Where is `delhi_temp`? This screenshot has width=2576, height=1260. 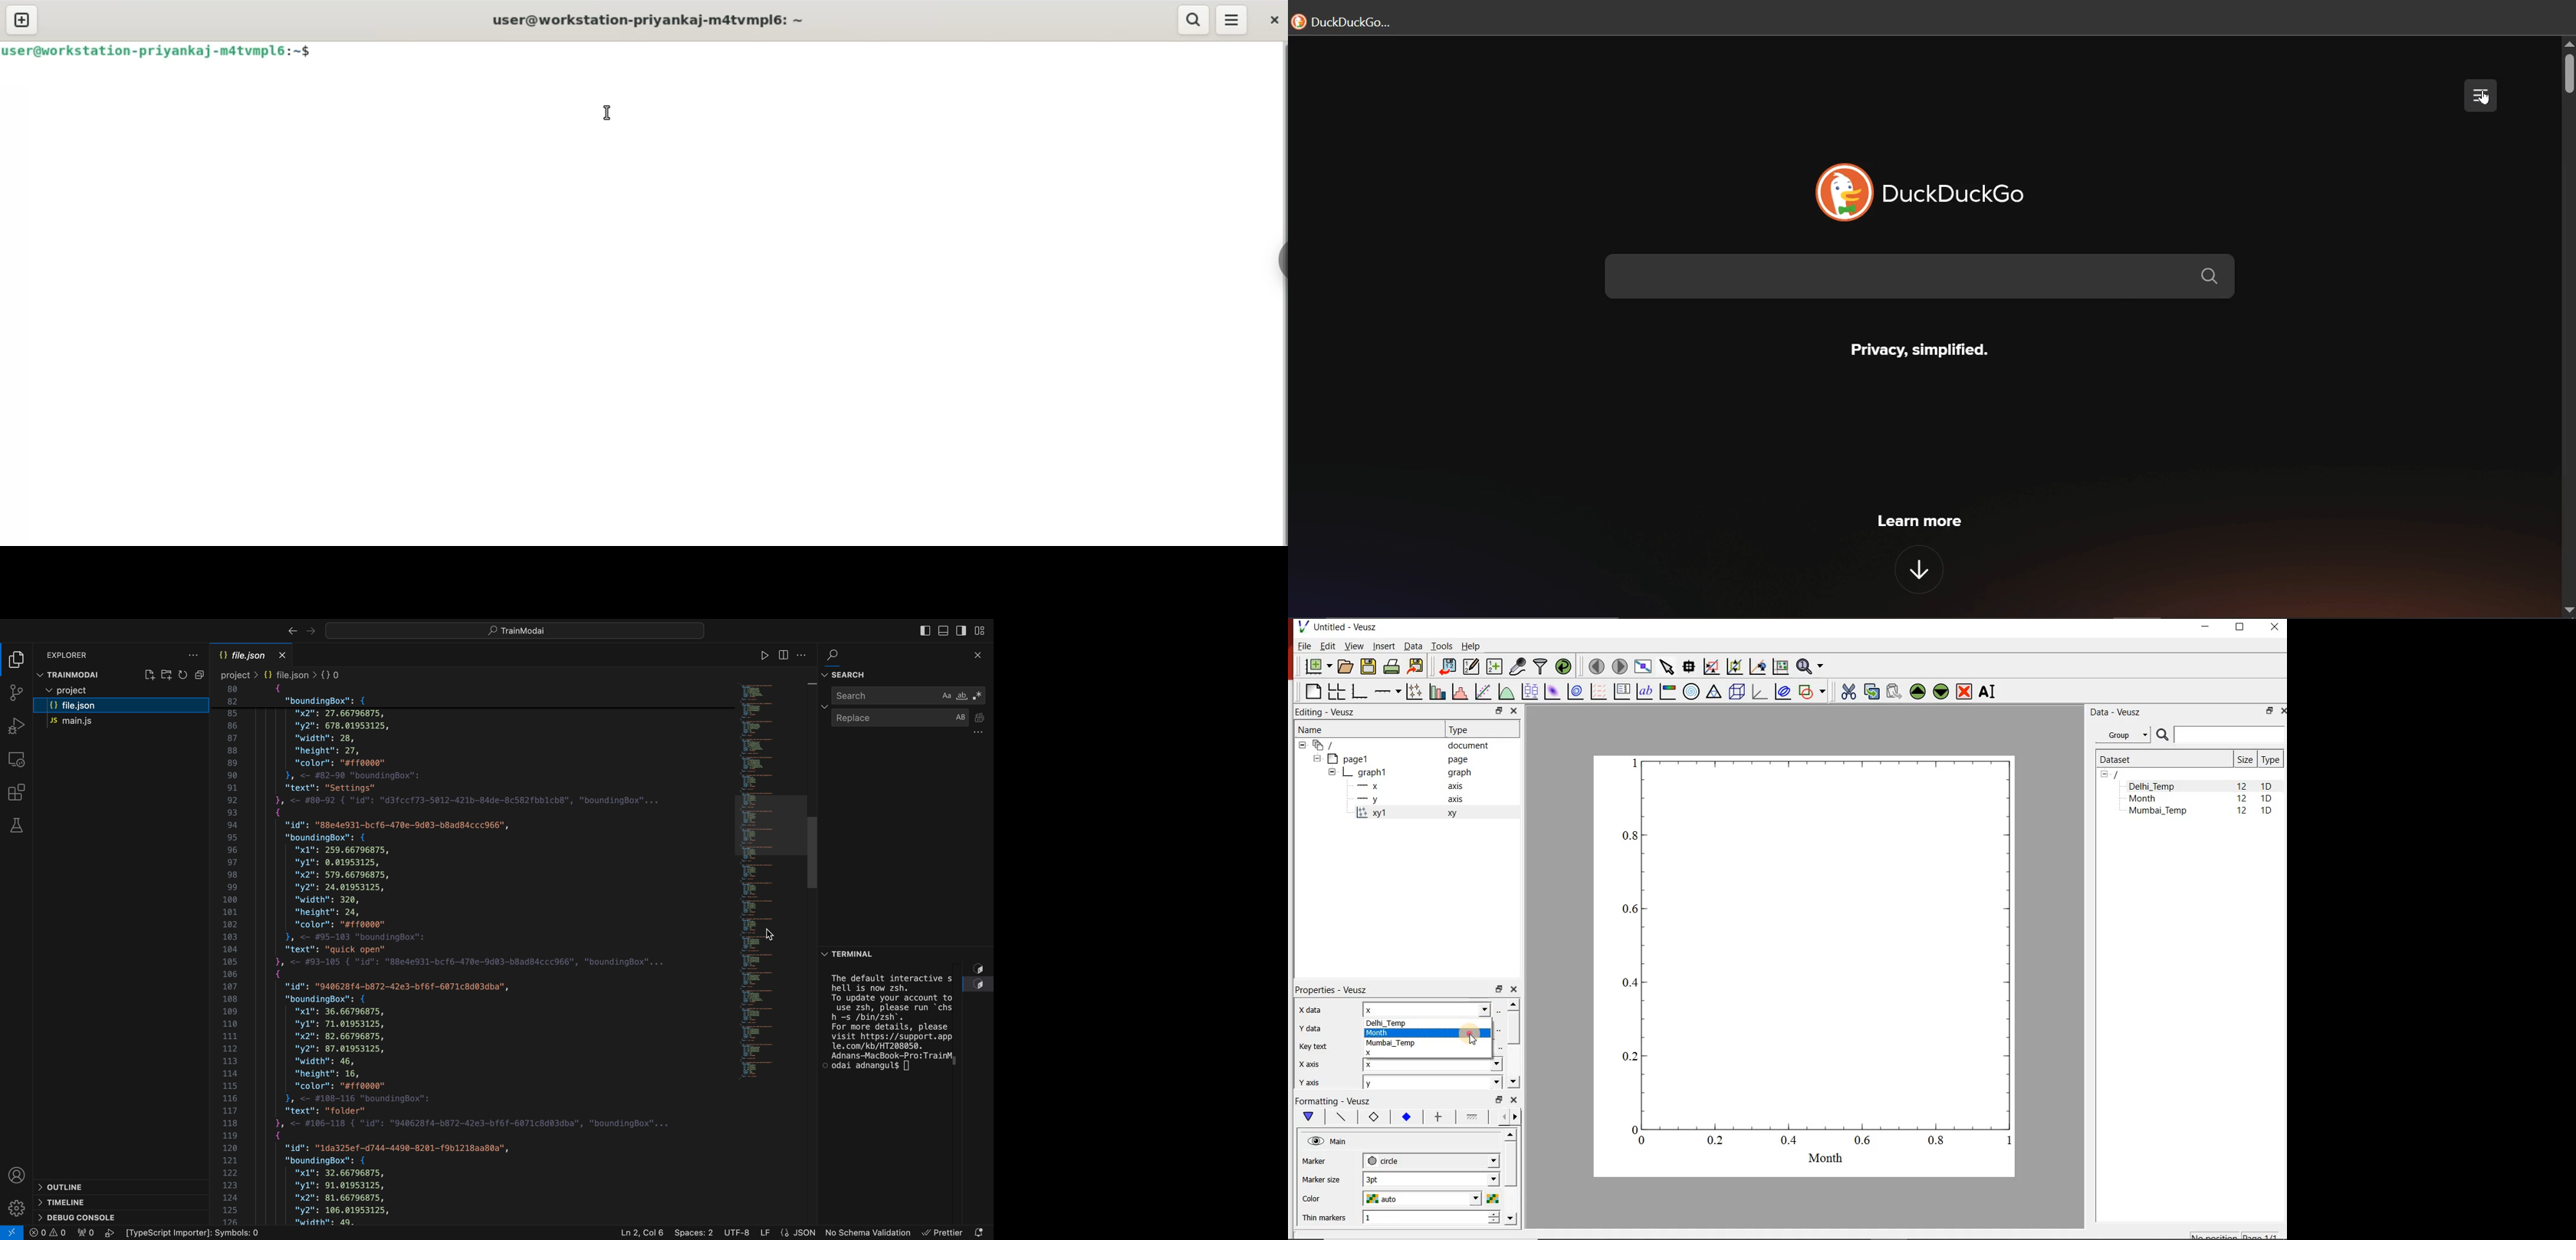
delhi_temp is located at coordinates (1428, 1023).